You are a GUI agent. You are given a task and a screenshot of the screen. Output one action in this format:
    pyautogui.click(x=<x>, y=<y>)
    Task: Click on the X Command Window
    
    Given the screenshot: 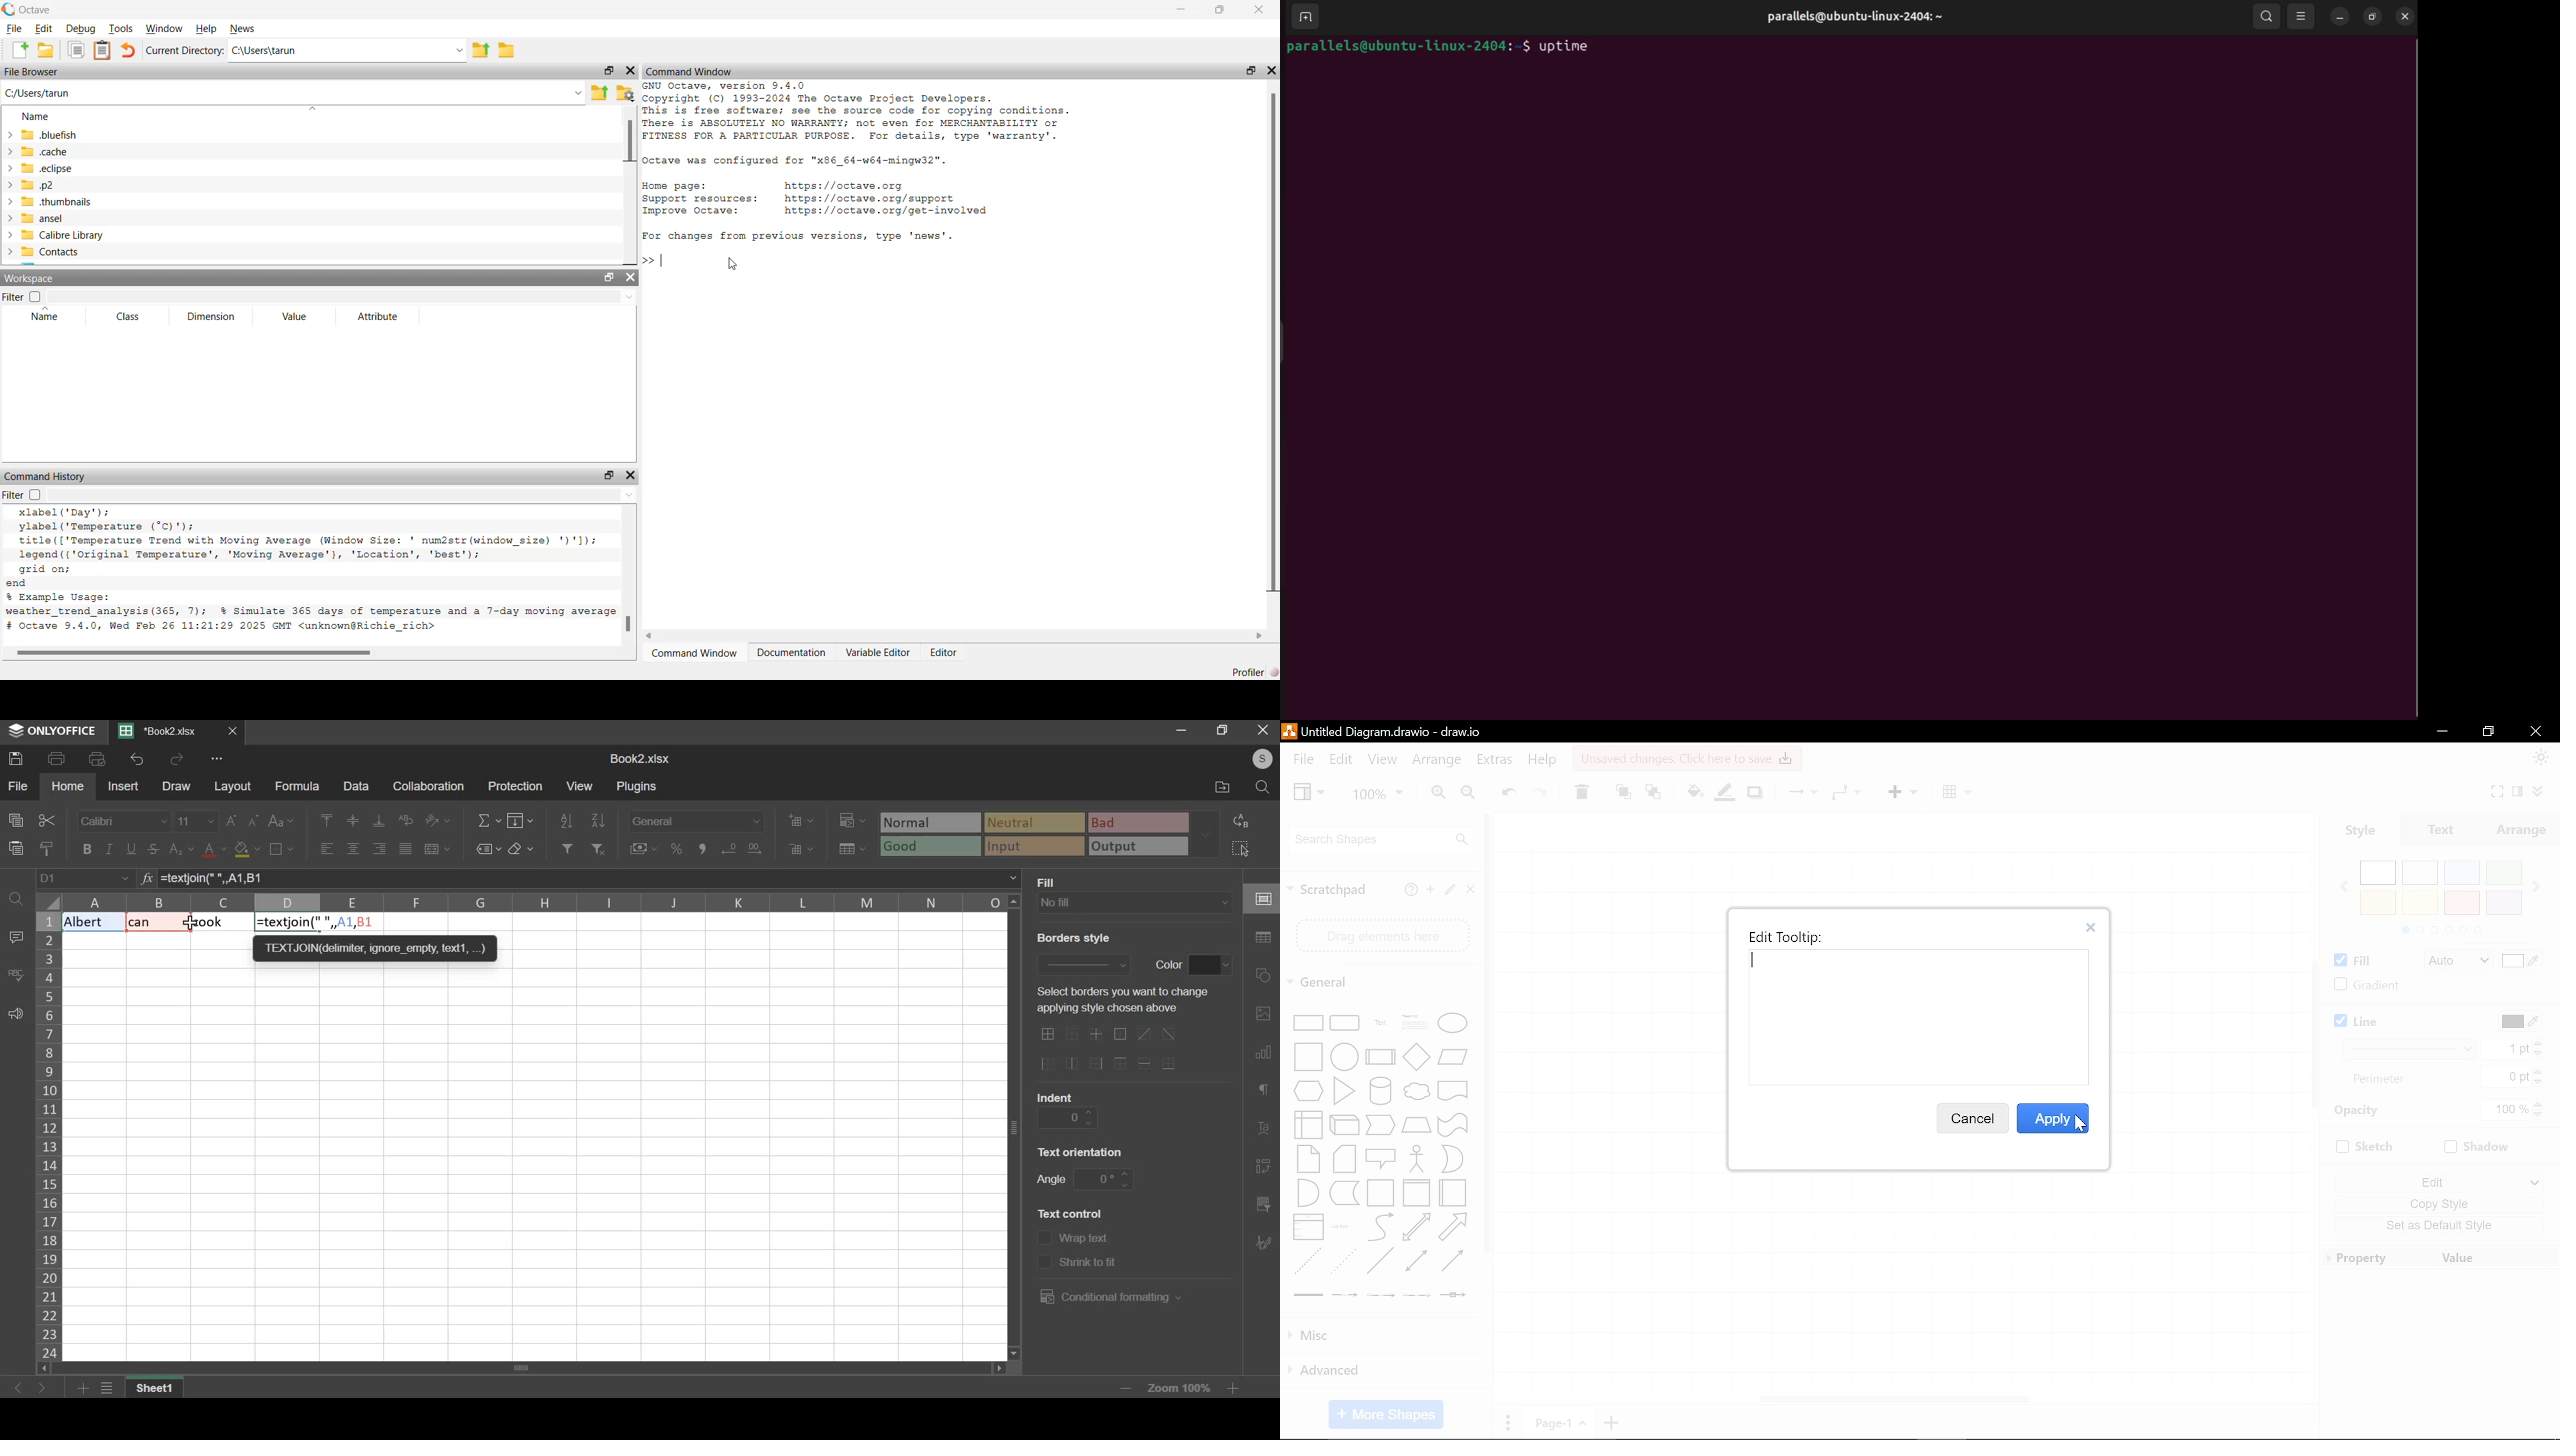 What is the action you would take?
    pyautogui.click(x=703, y=69)
    